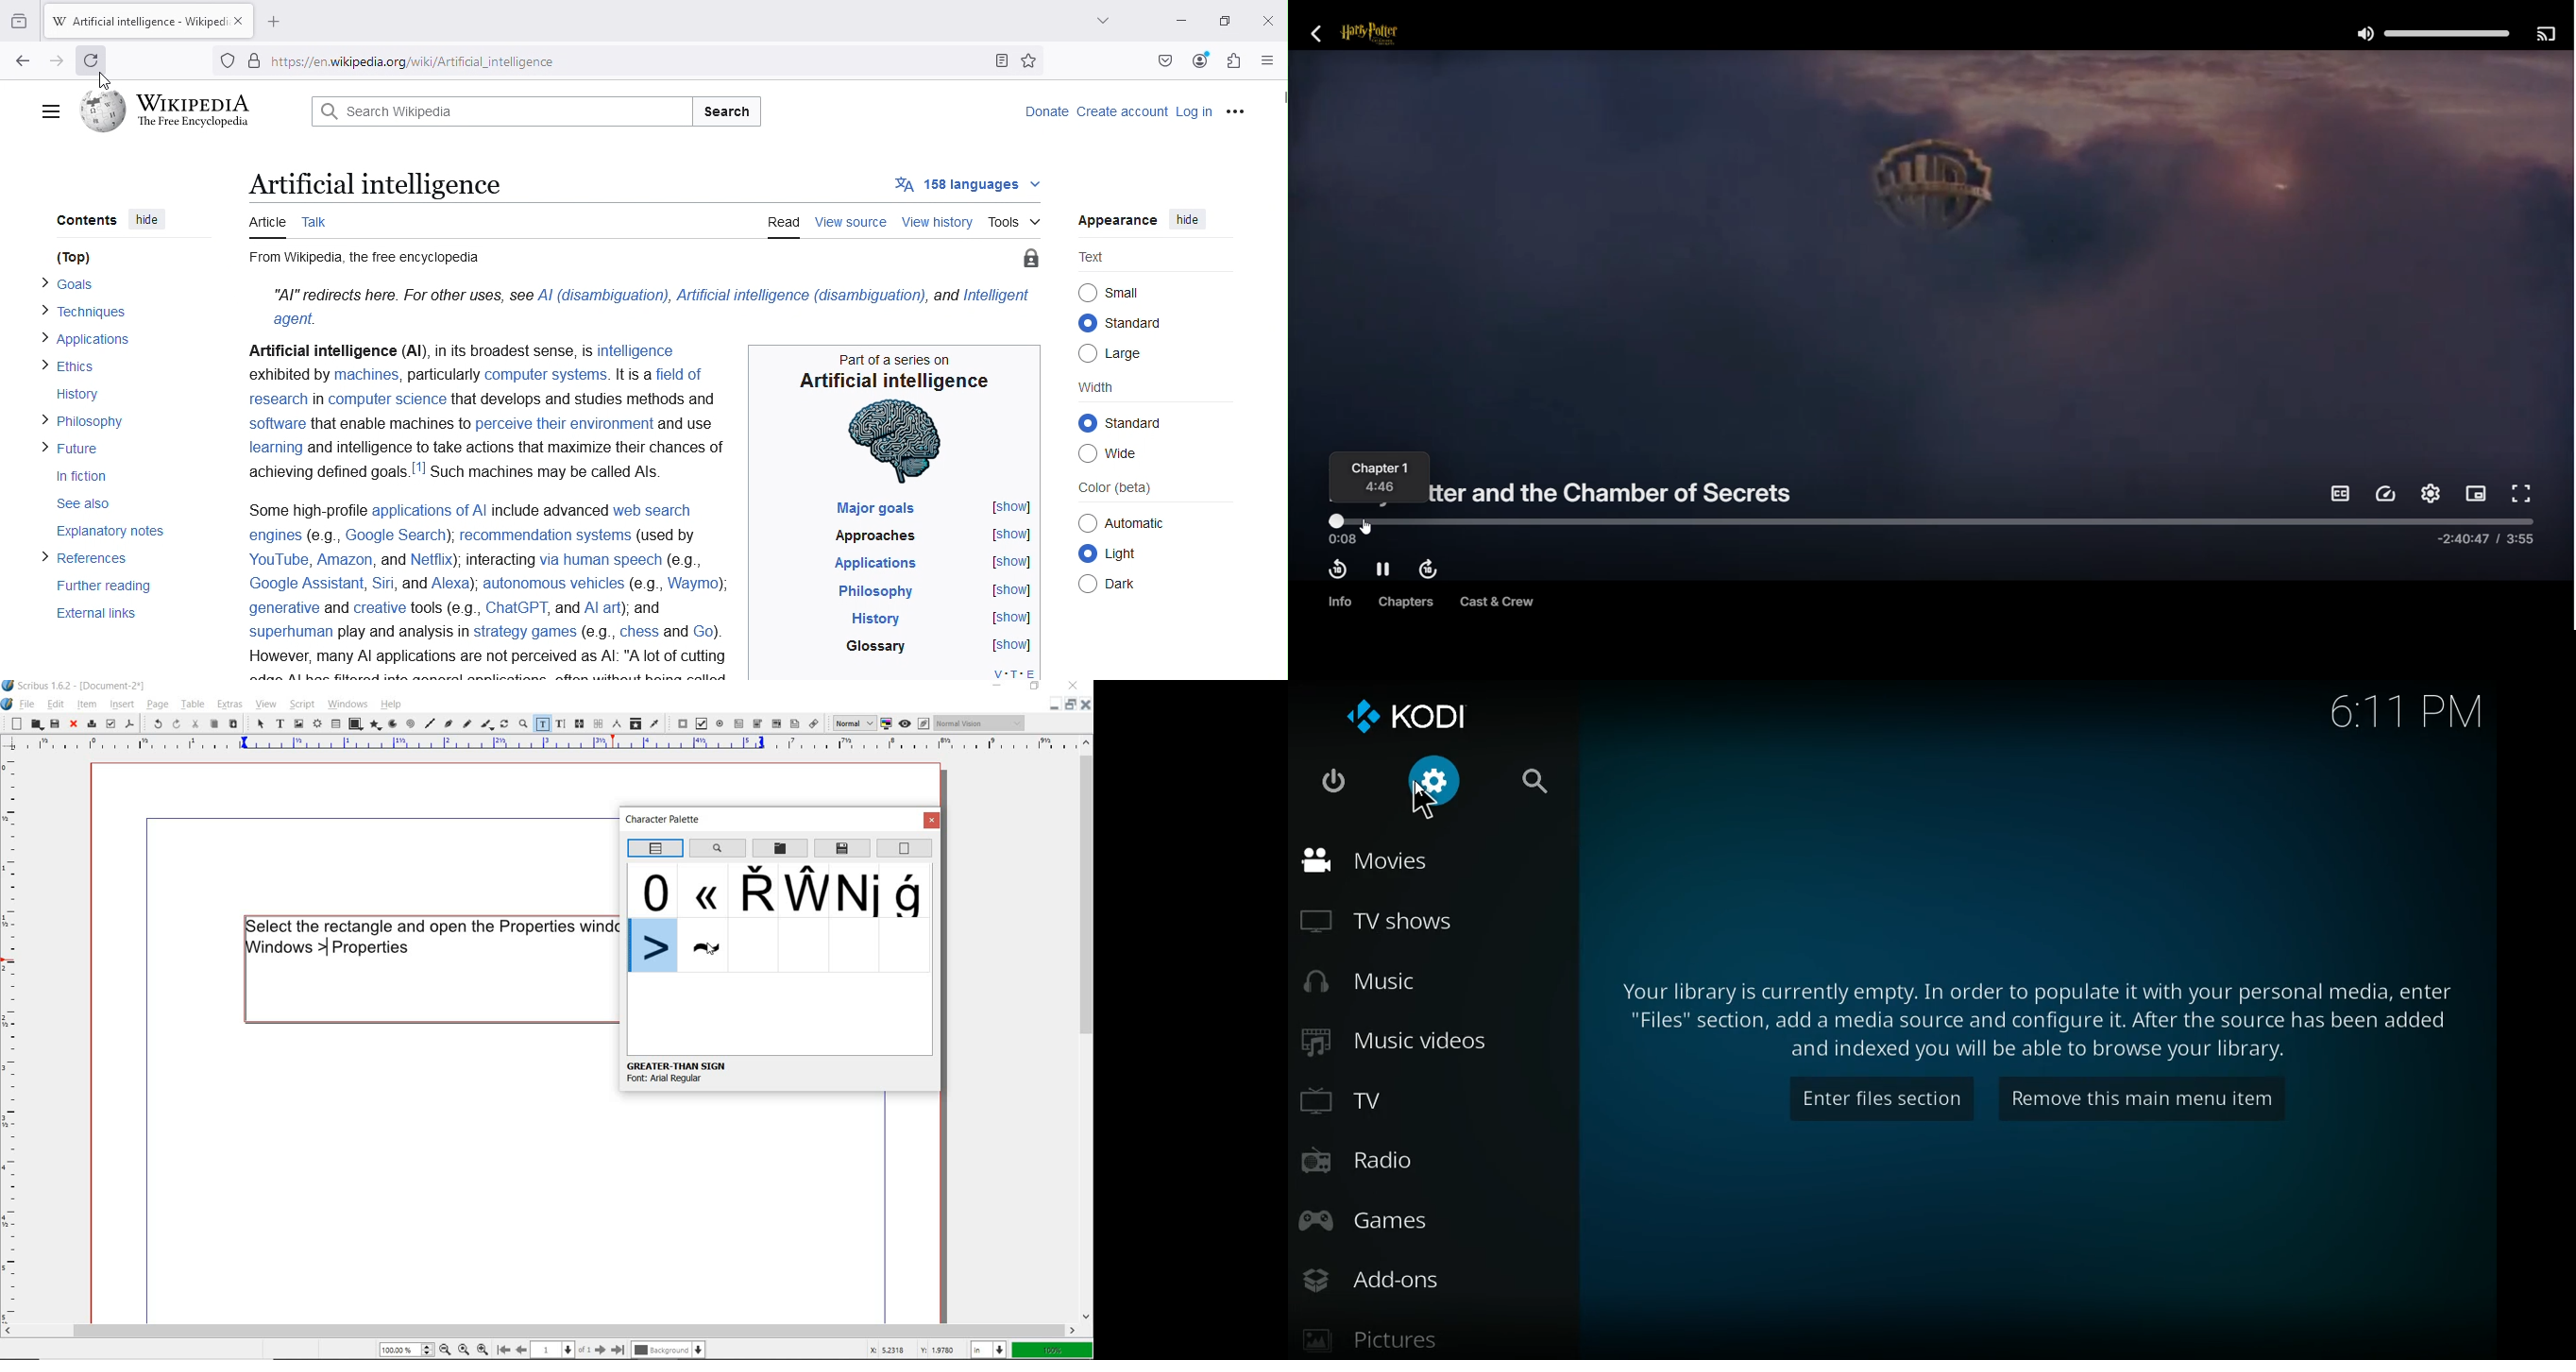  I want to click on search, so click(1541, 784).